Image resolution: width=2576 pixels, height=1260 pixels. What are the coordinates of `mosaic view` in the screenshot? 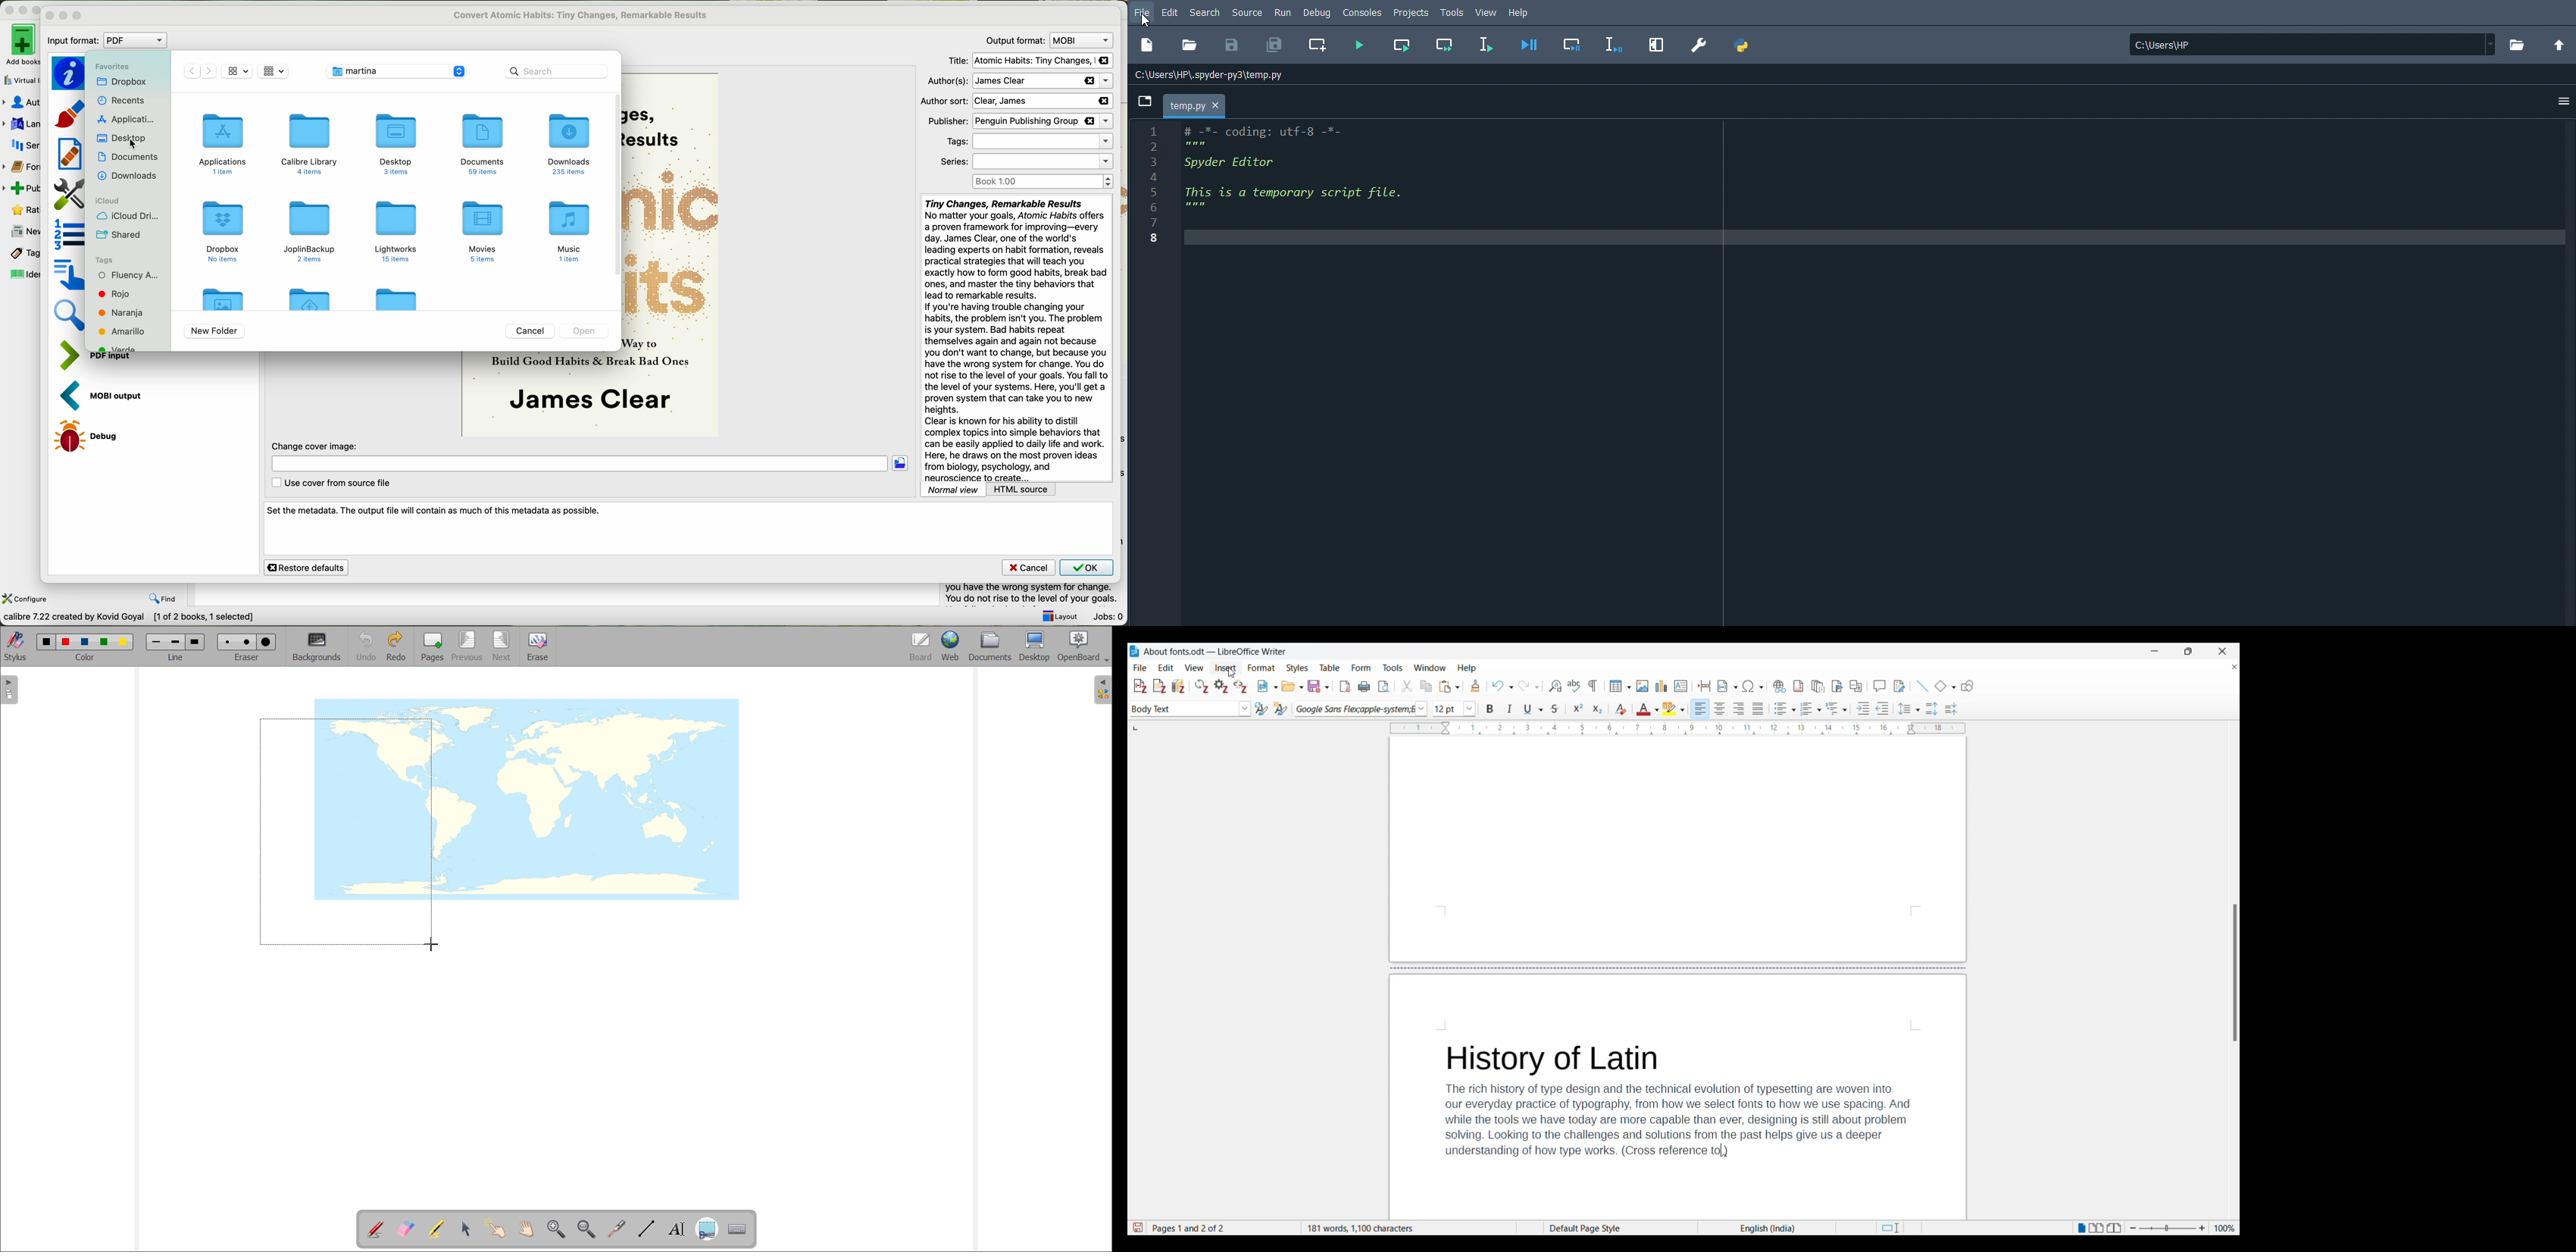 It's located at (238, 71).